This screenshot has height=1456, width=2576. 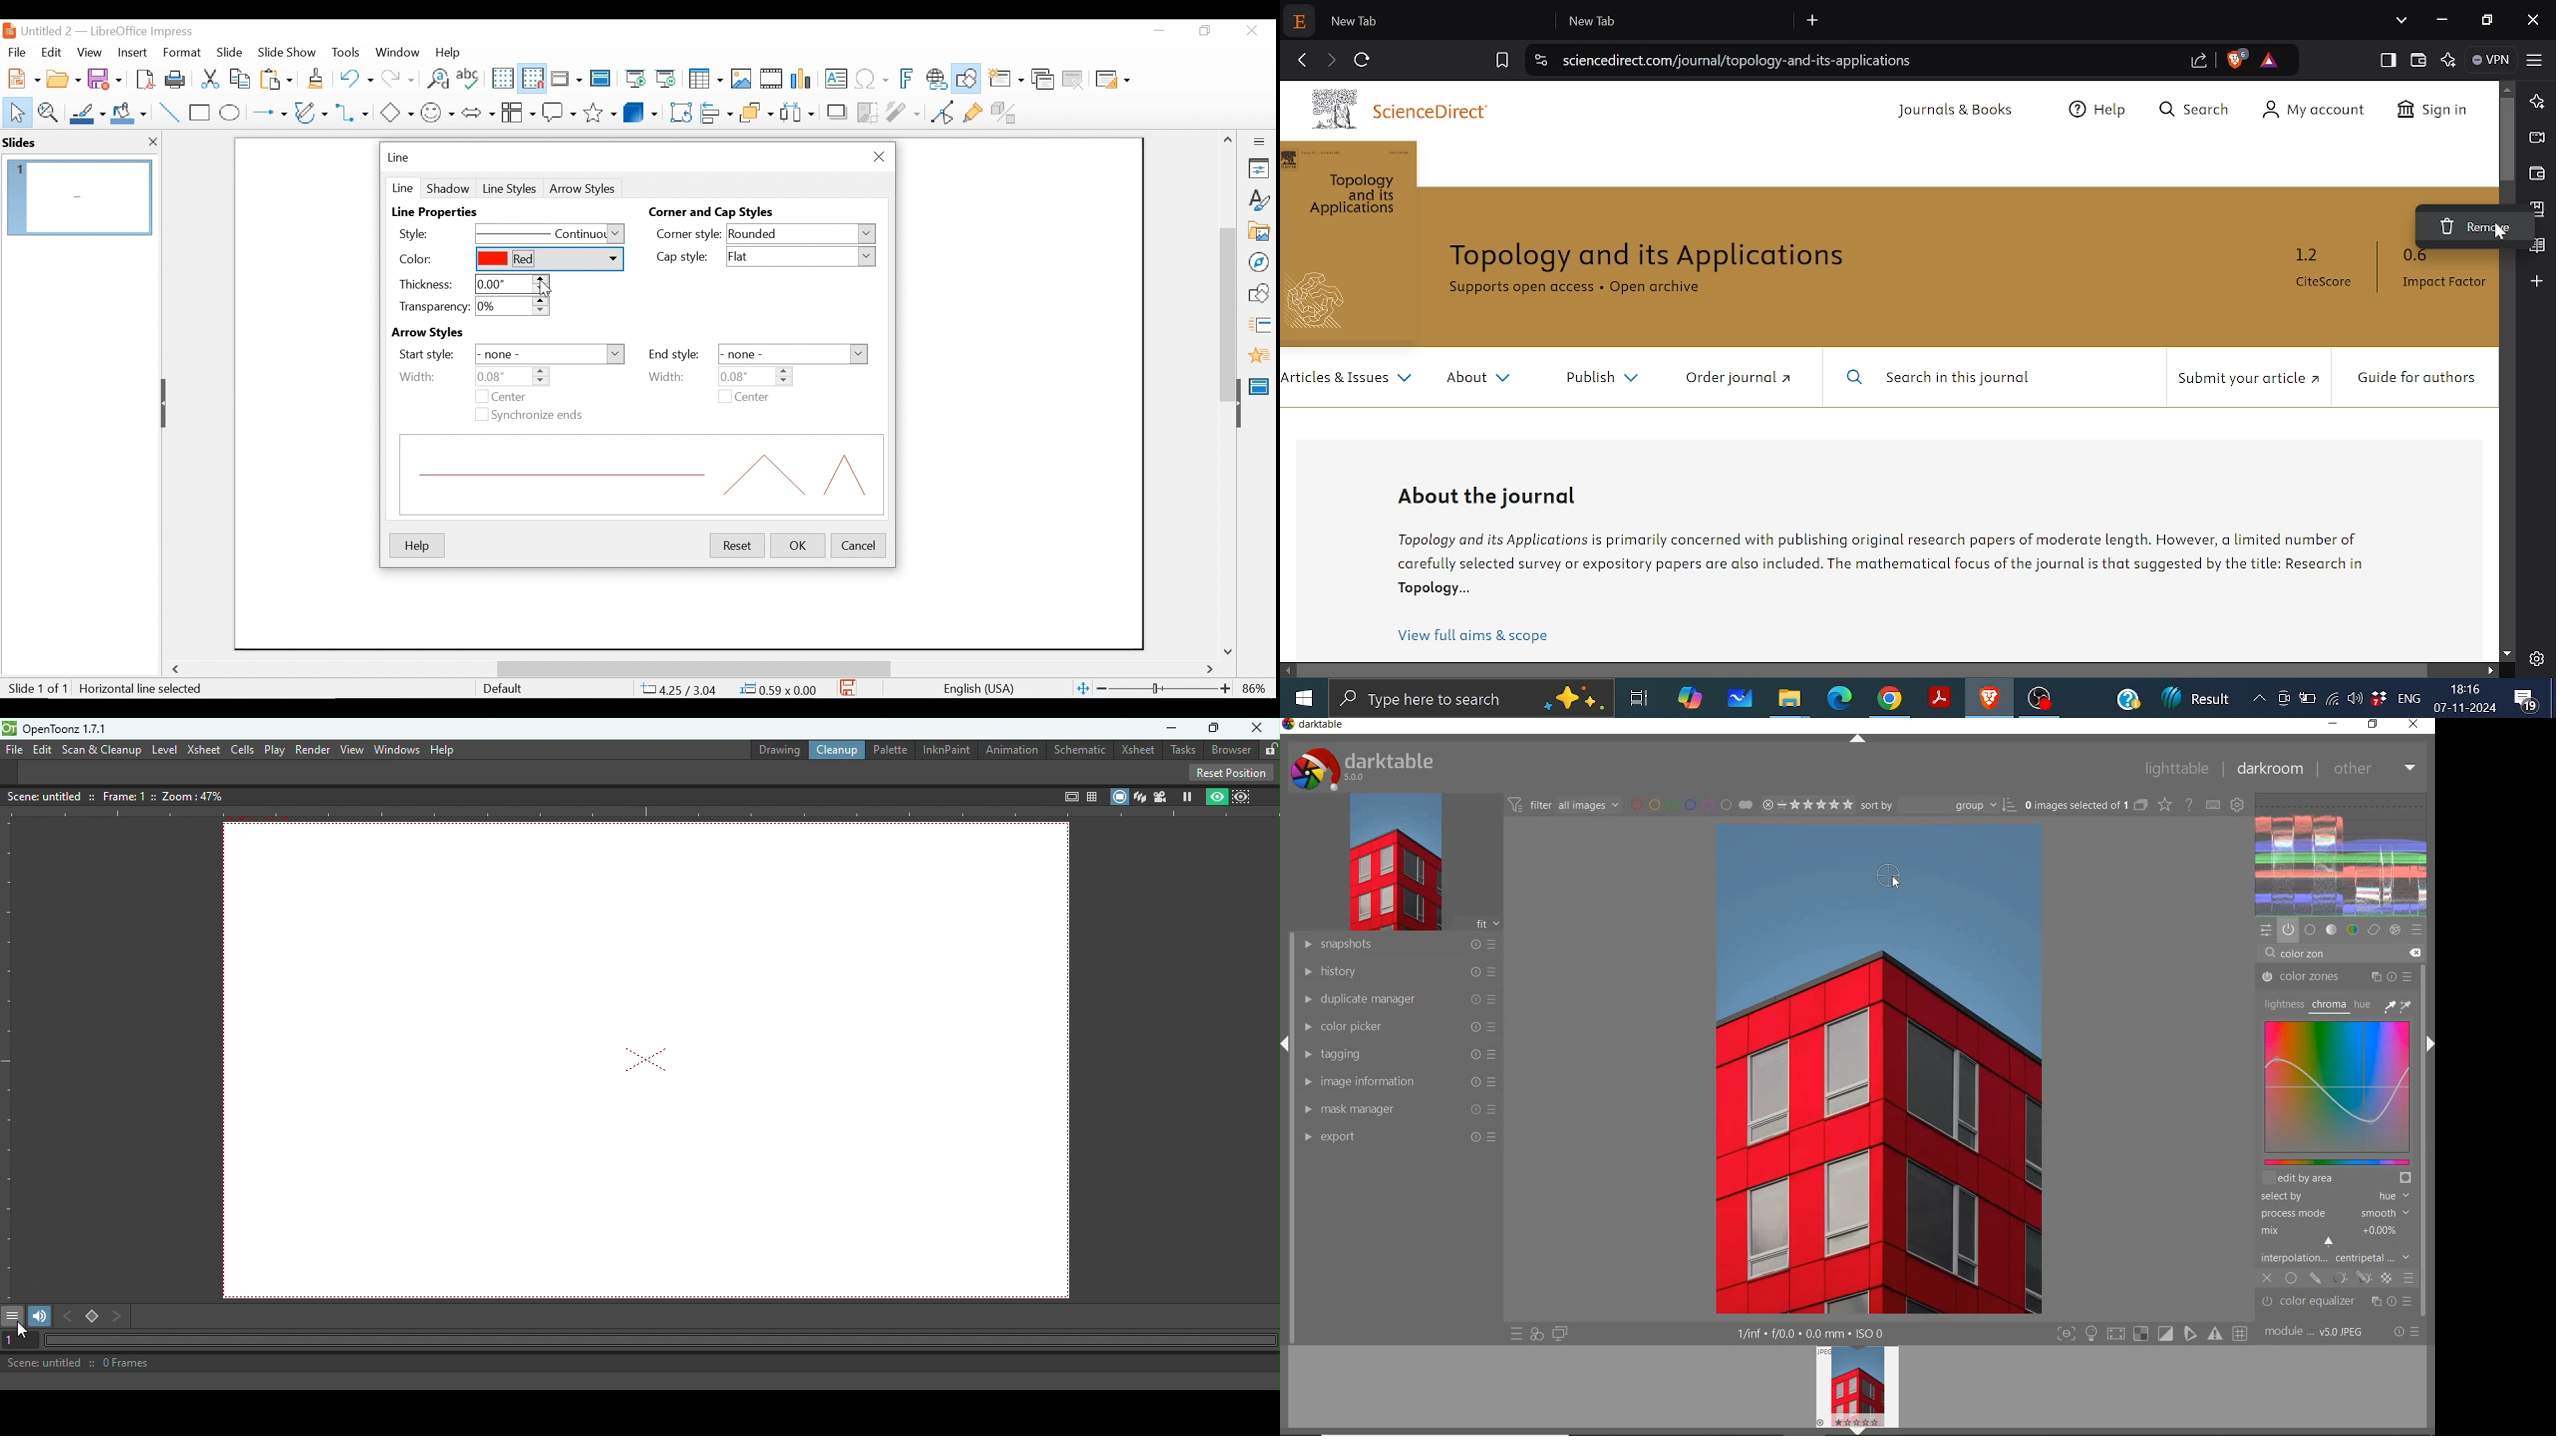 What do you see at coordinates (1364, 58) in the screenshot?
I see `Reload` at bounding box center [1364, 58].